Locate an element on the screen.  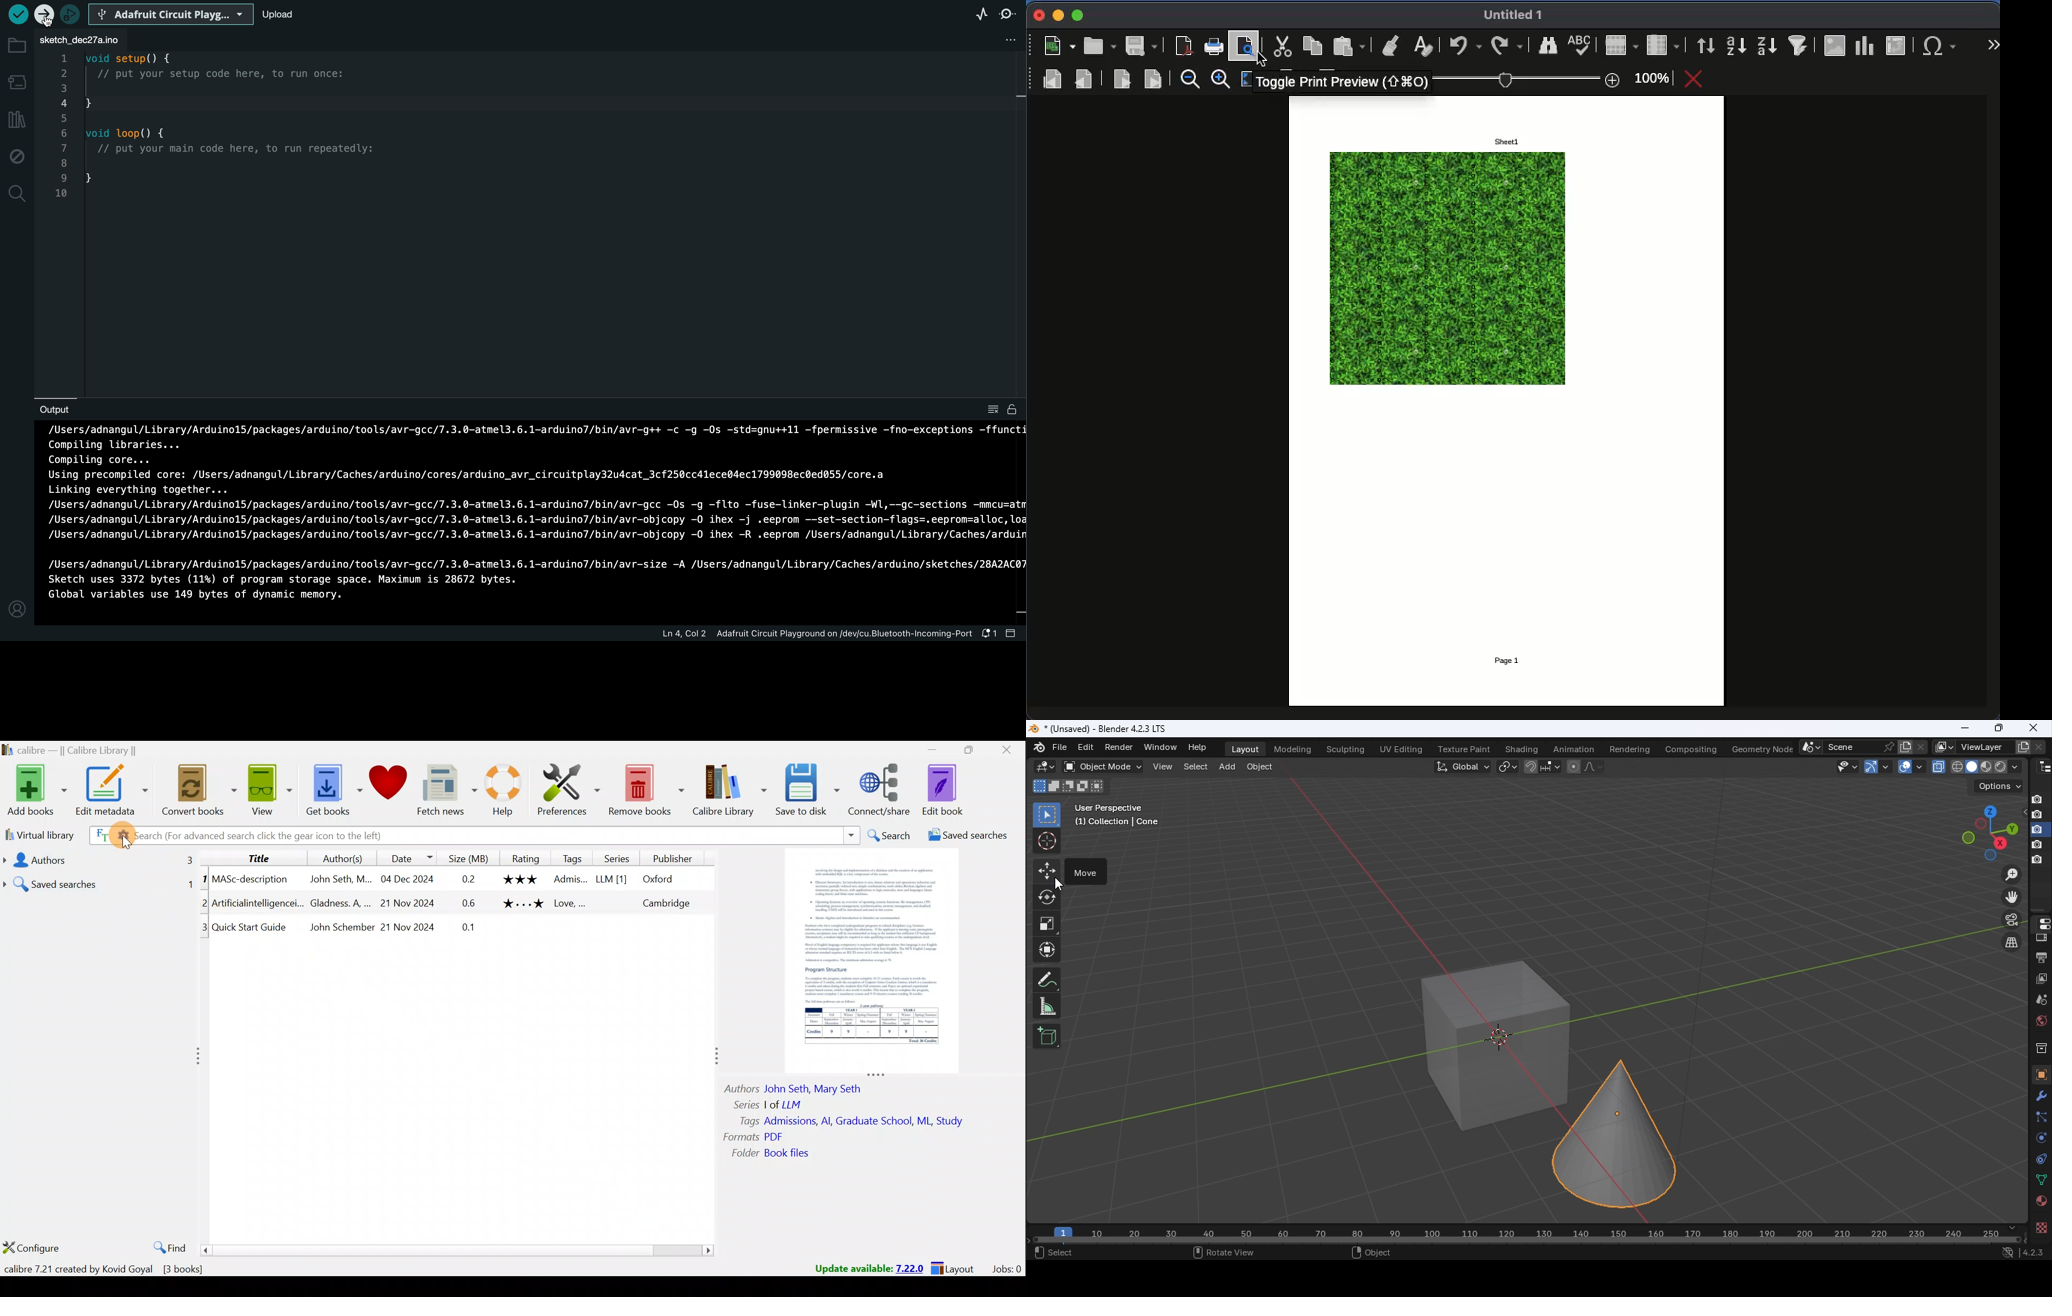
Render is located at coordinates (1121, 747).